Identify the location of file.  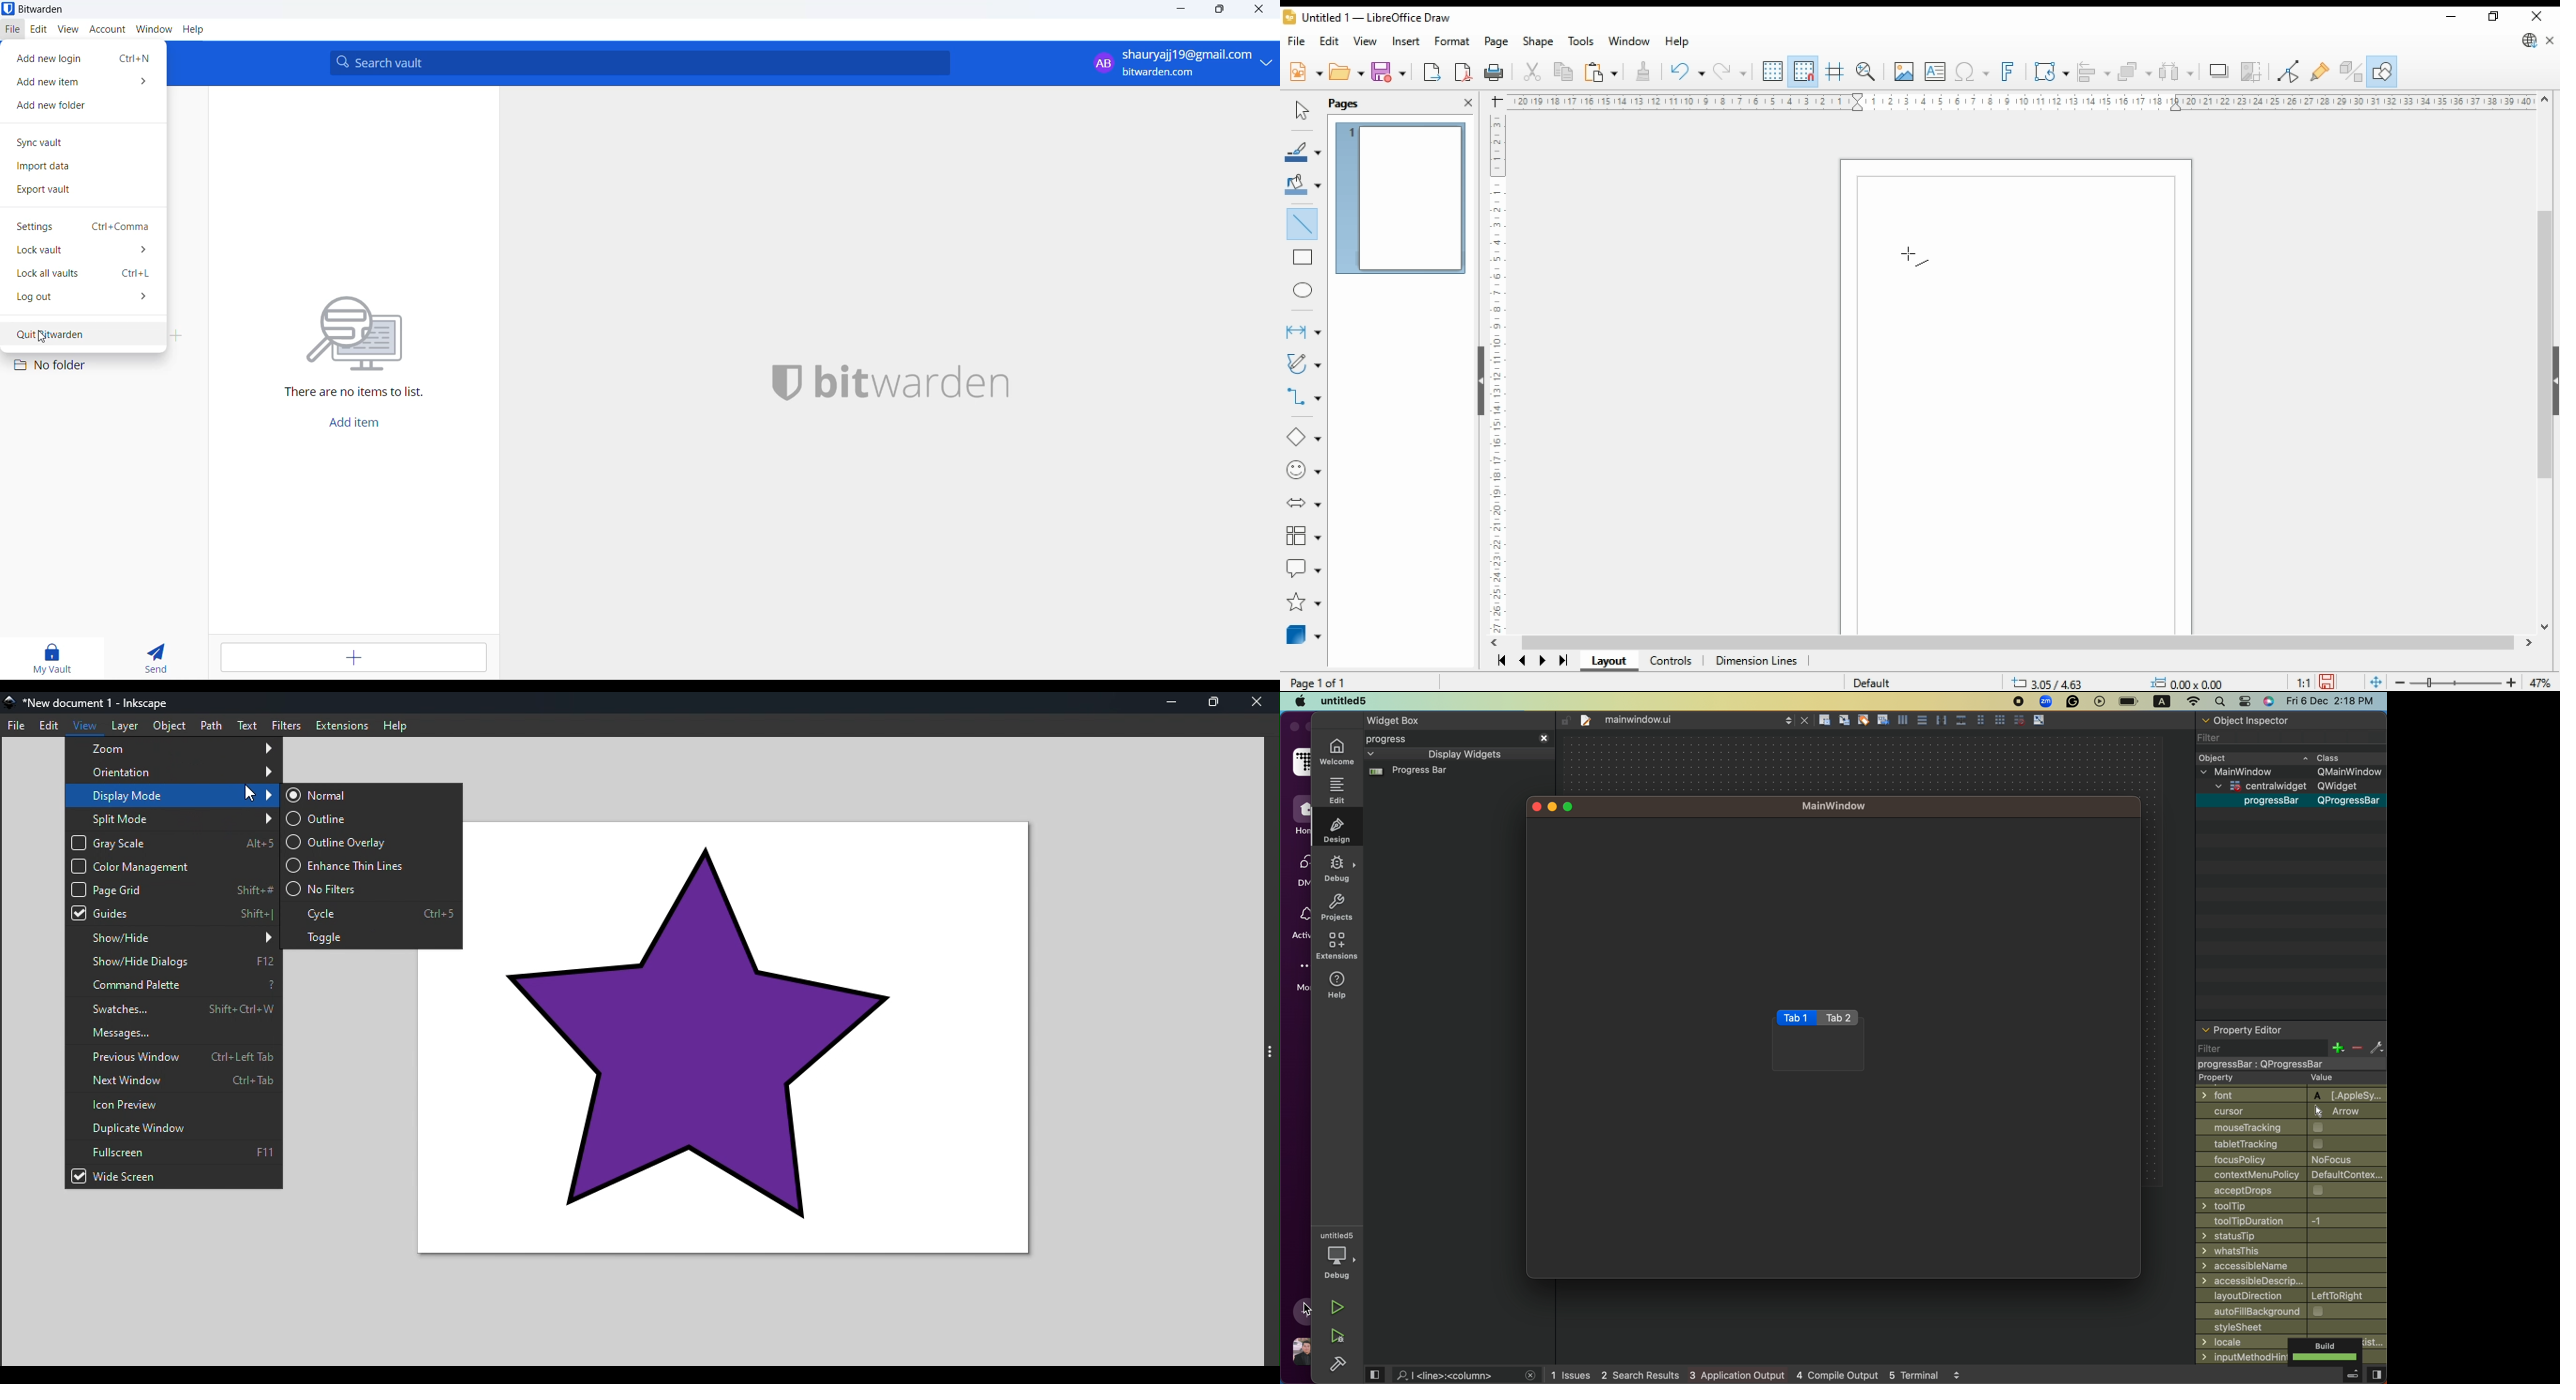
(1586, 721).